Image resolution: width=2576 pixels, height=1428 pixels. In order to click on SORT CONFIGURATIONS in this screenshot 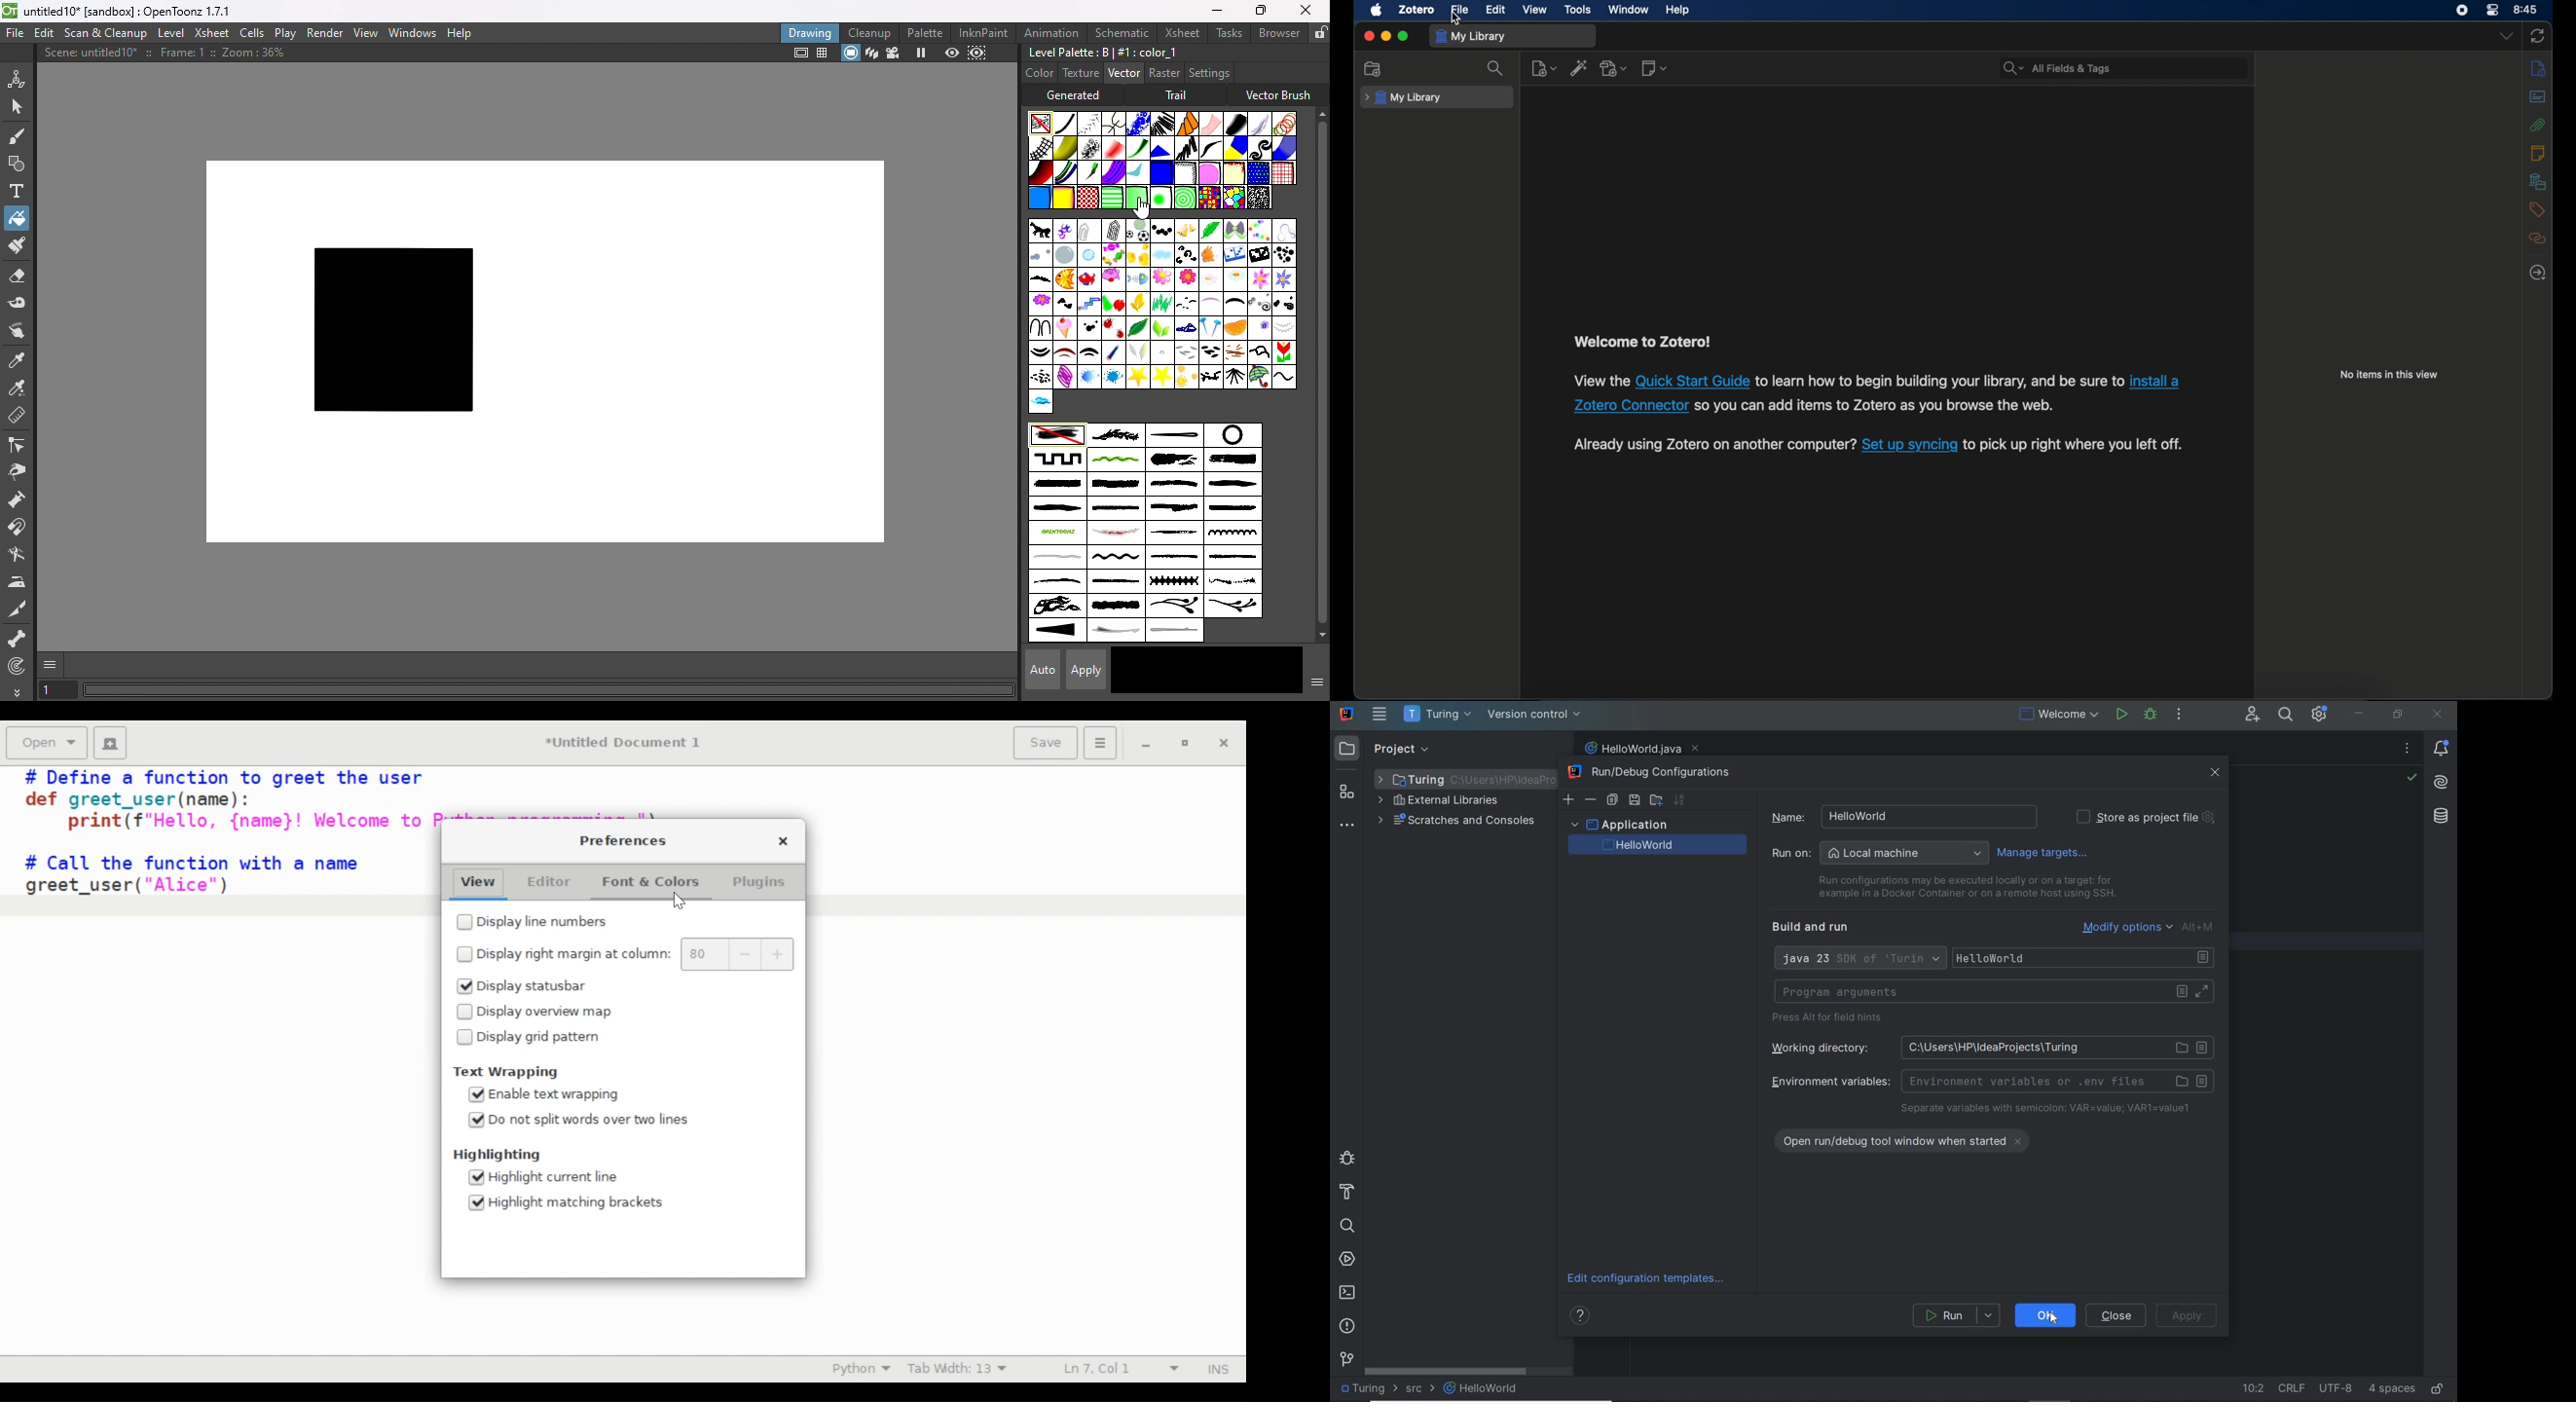, I will do `click(1679, 800)`.